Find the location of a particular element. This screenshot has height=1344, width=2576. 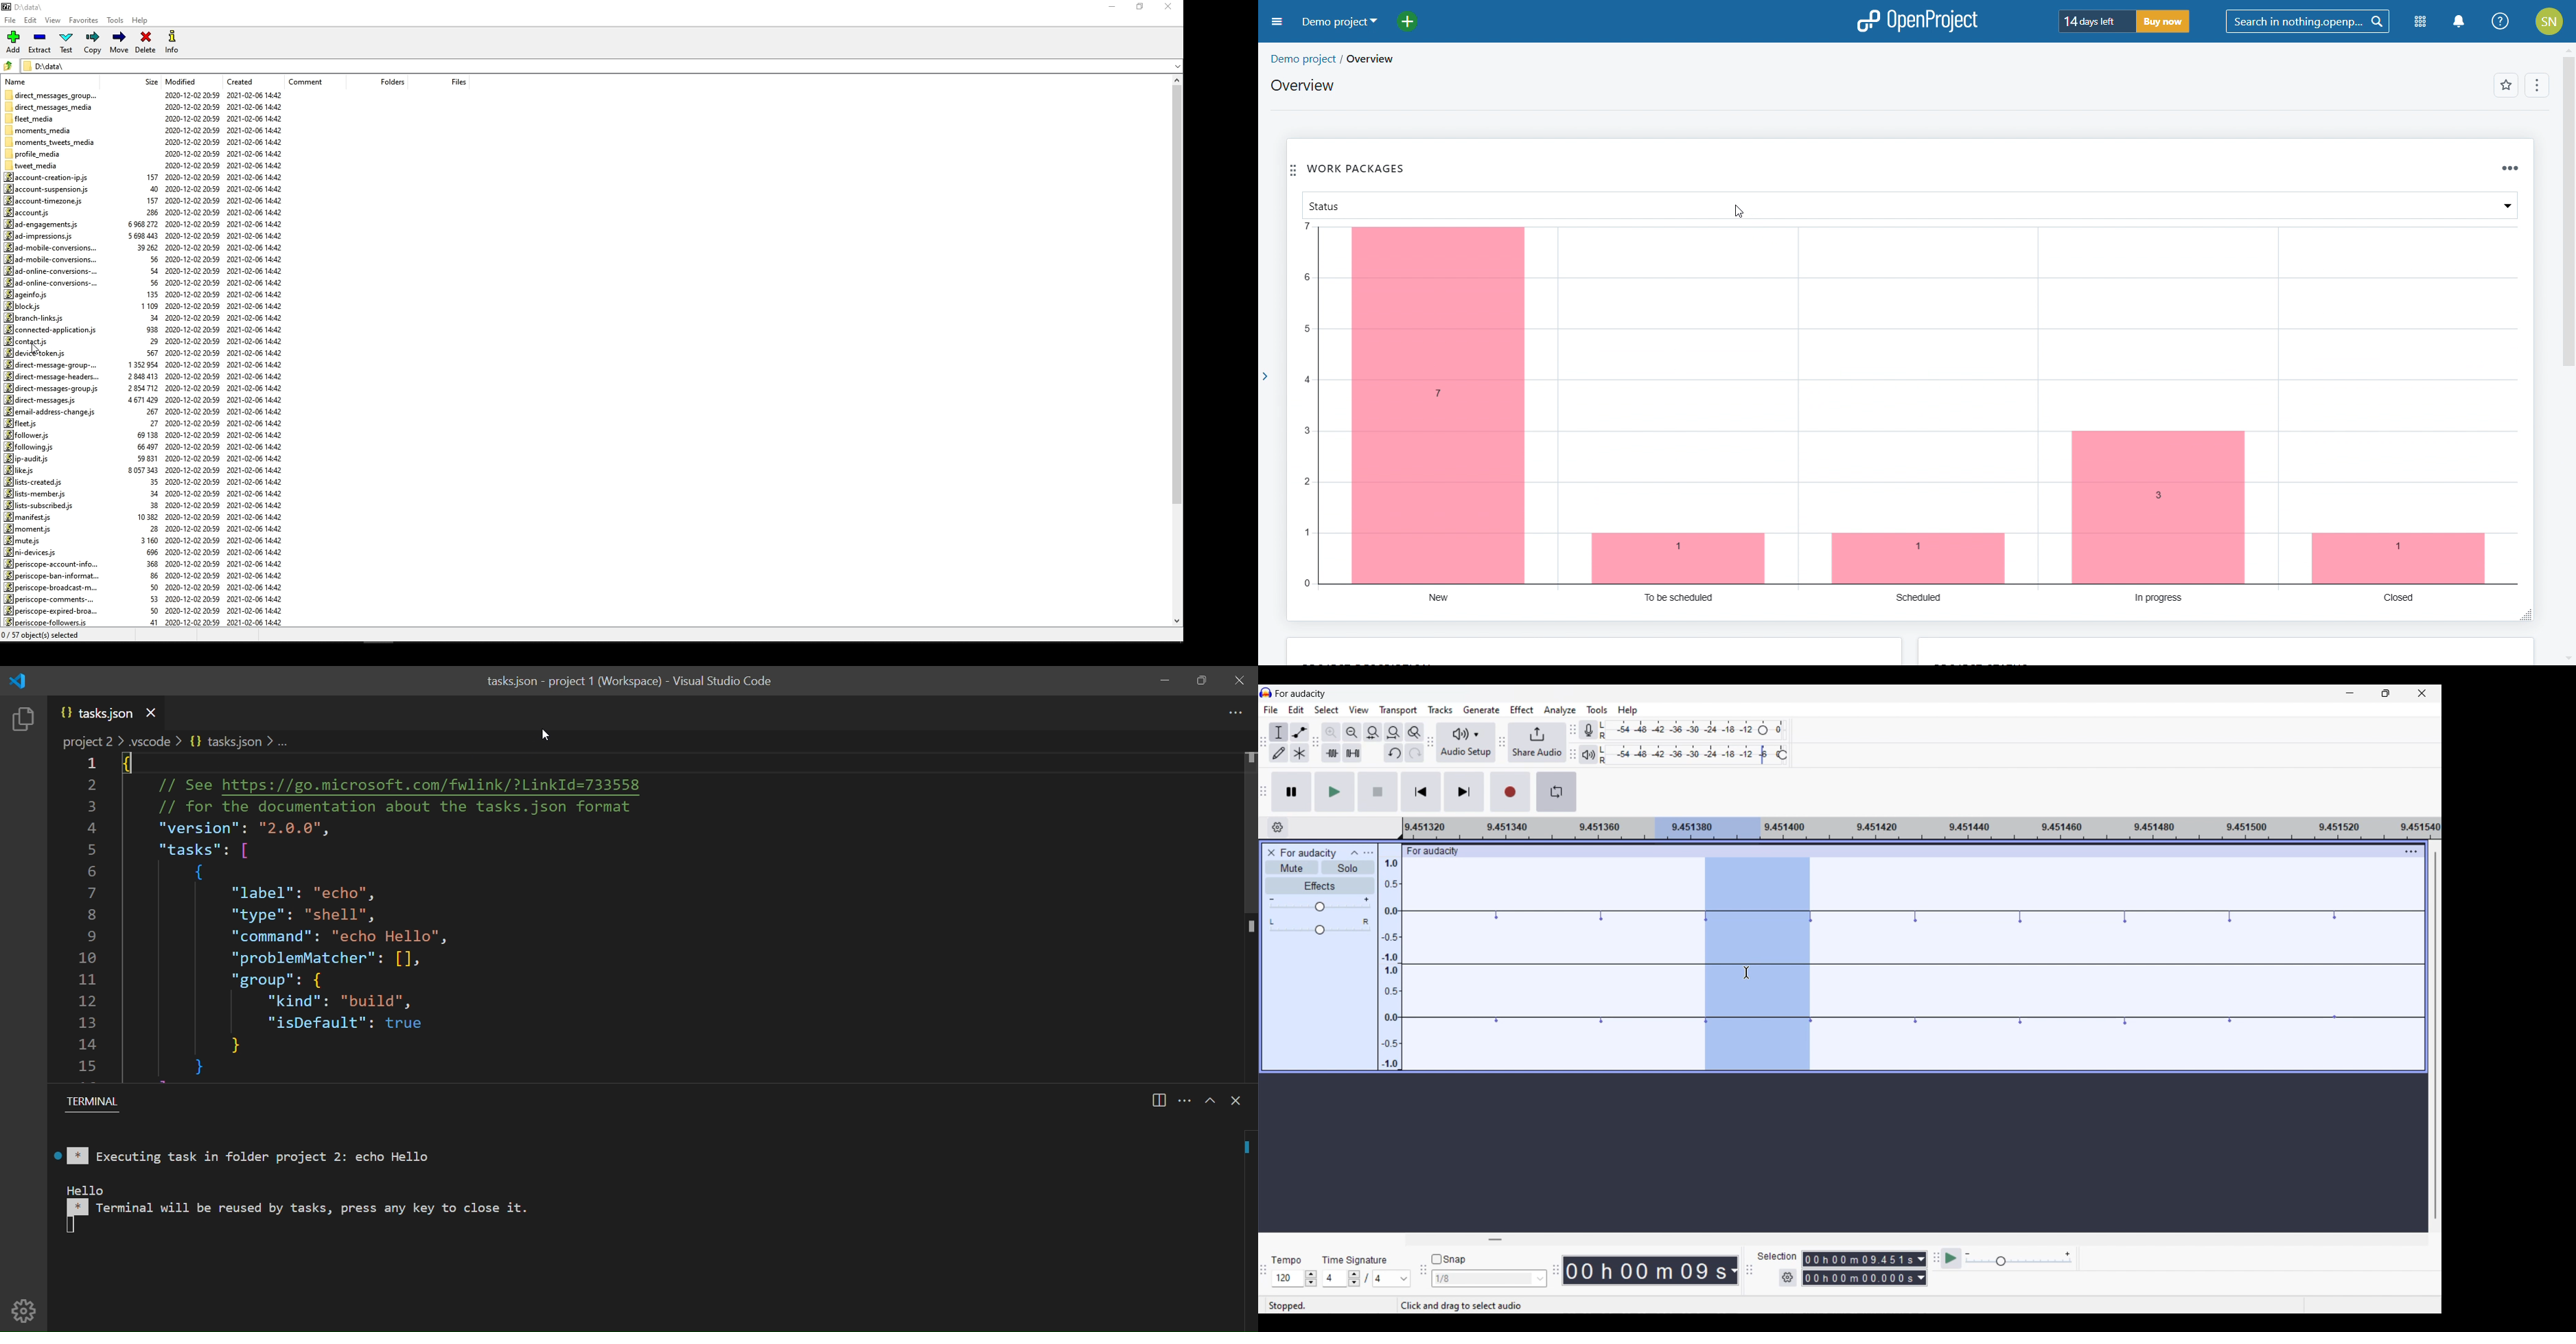

created is located at coordinates (239, 81).